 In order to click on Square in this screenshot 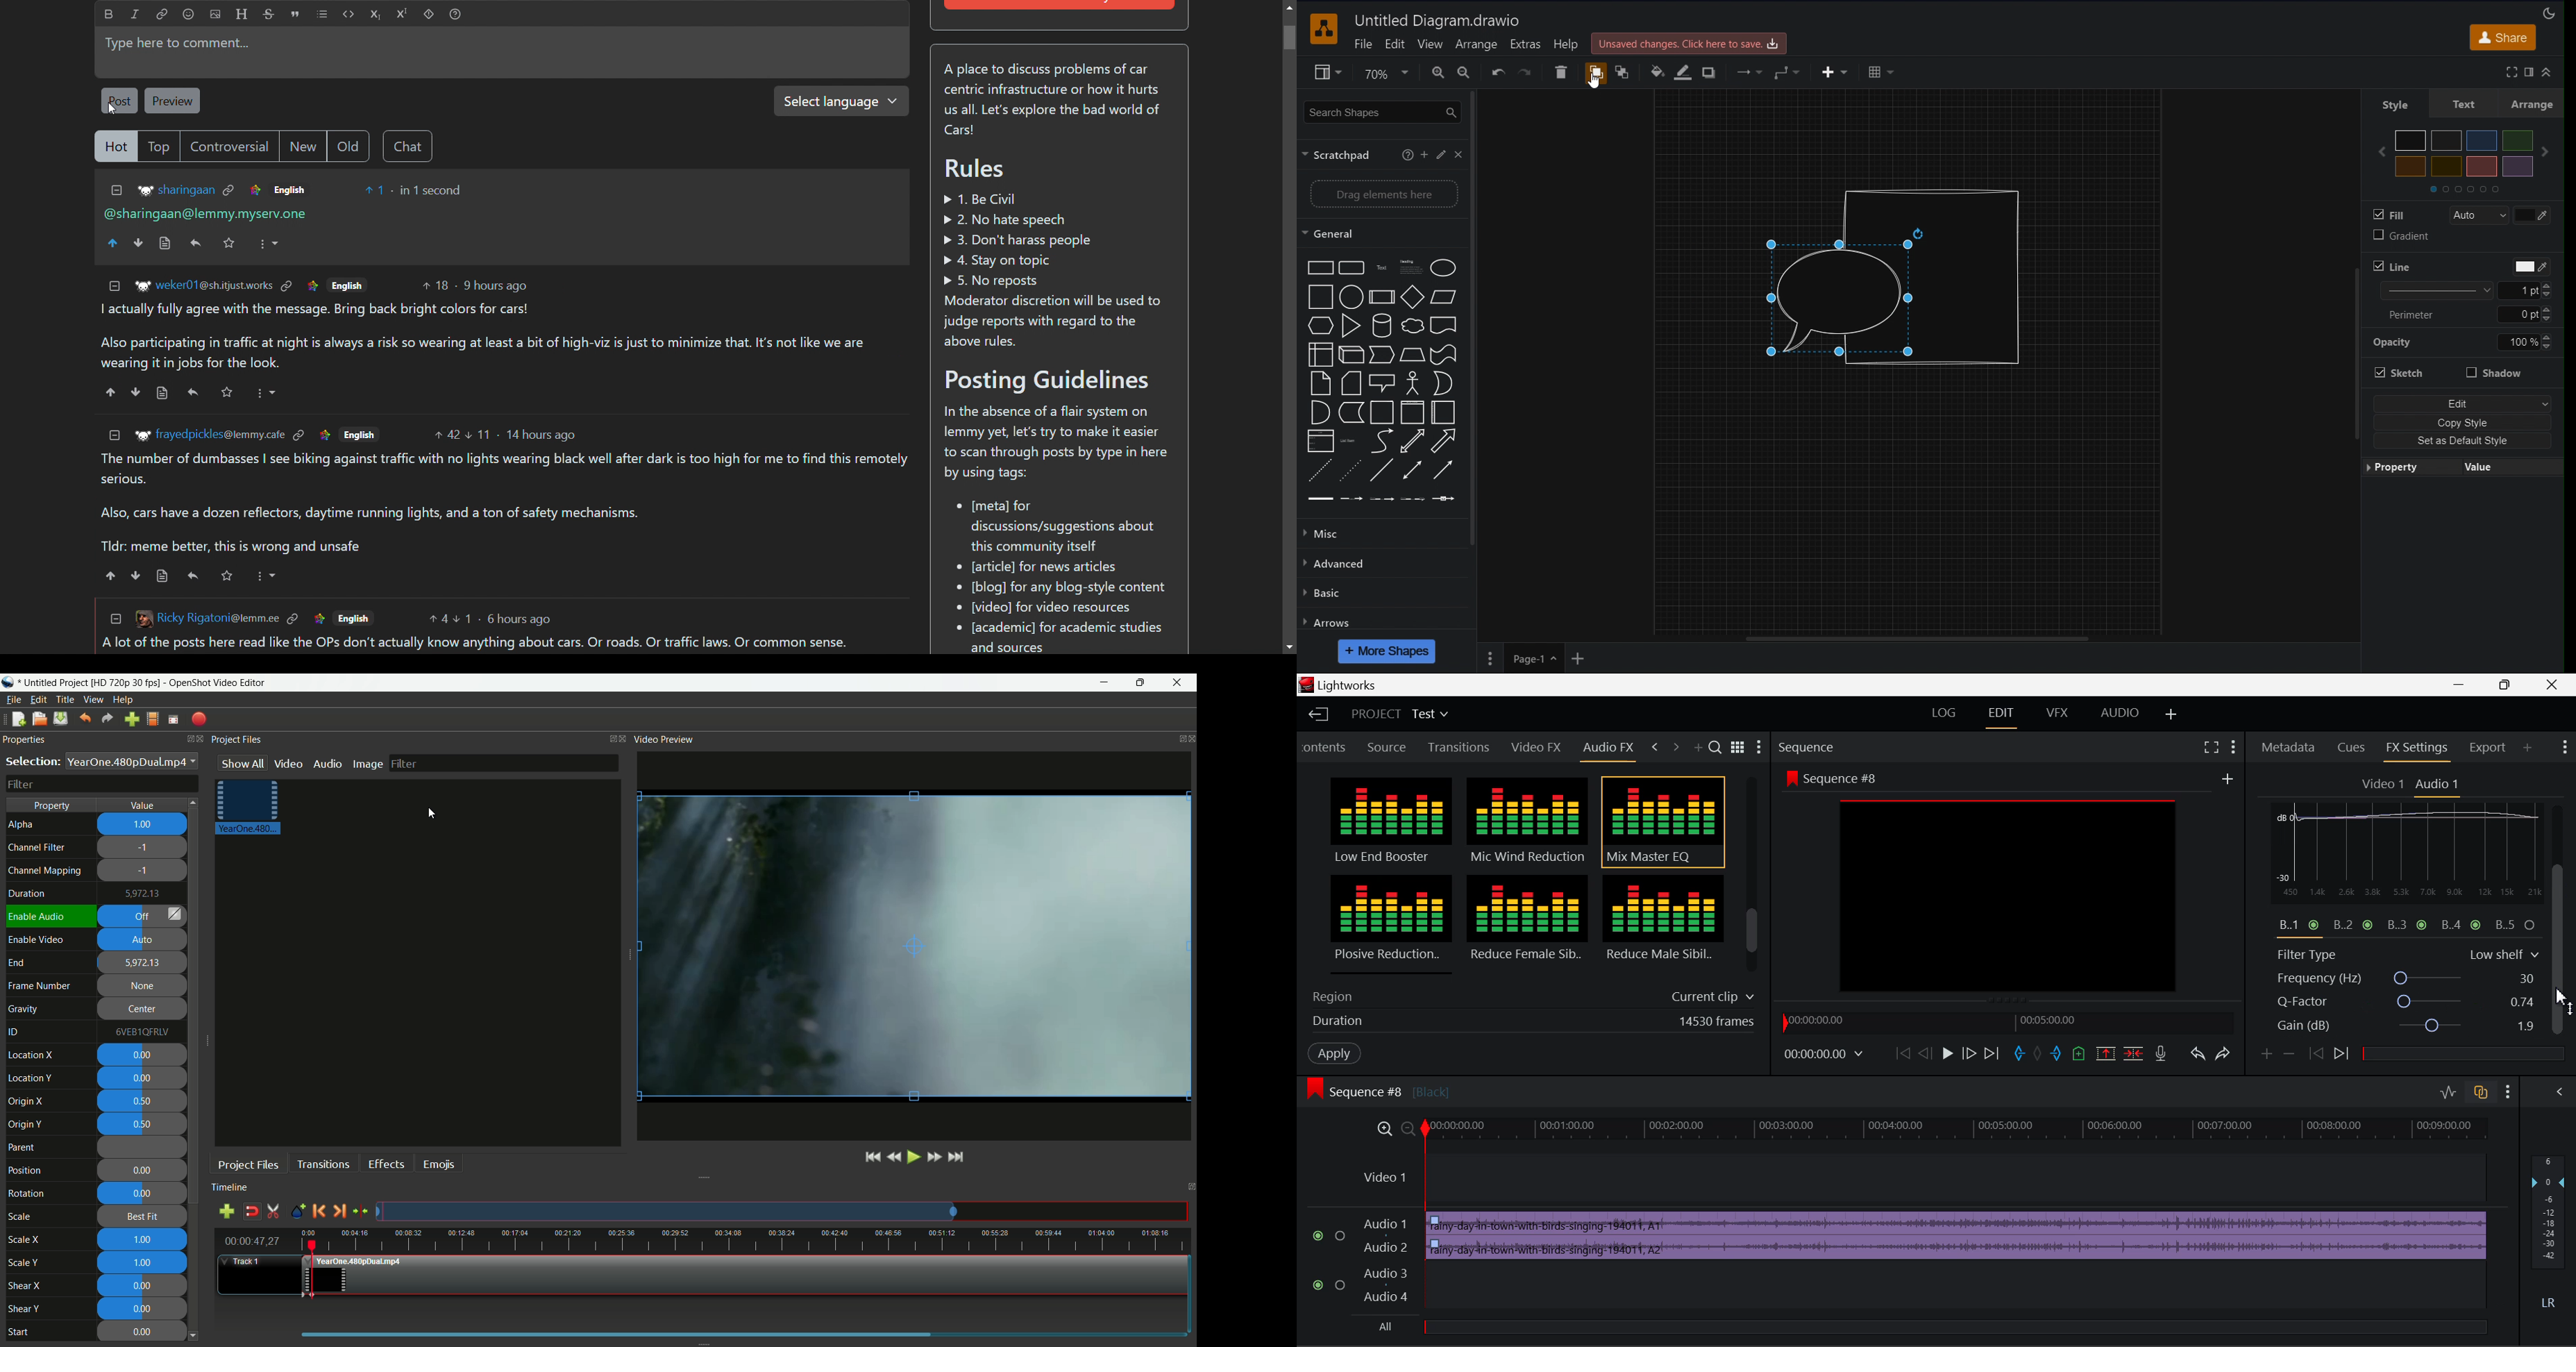, I will do `click(1321, 297)`.